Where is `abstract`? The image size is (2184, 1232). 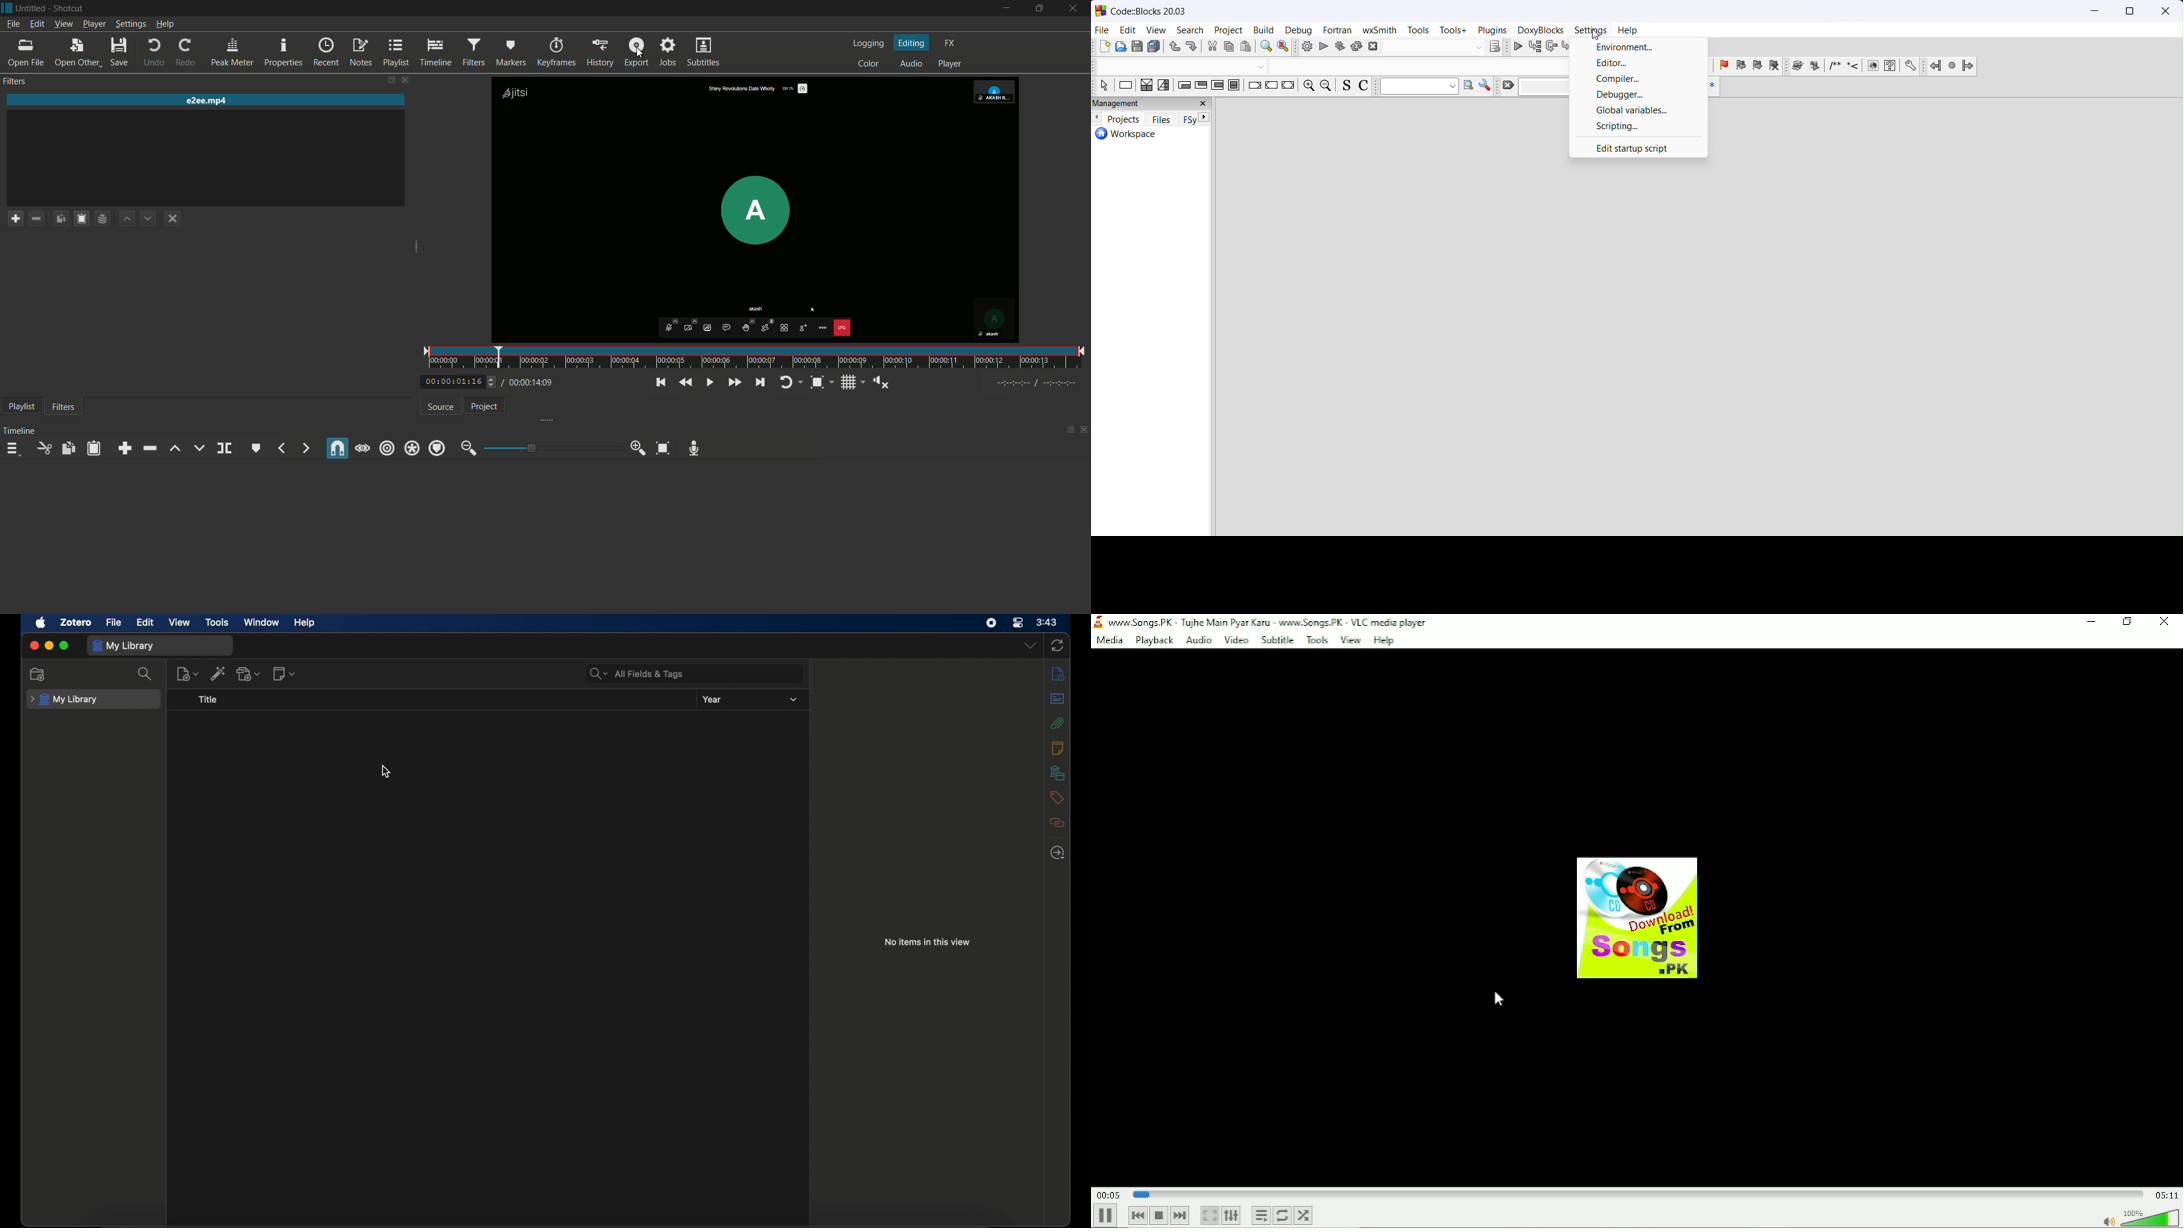
abstract is located at coordinates (1058, 699).